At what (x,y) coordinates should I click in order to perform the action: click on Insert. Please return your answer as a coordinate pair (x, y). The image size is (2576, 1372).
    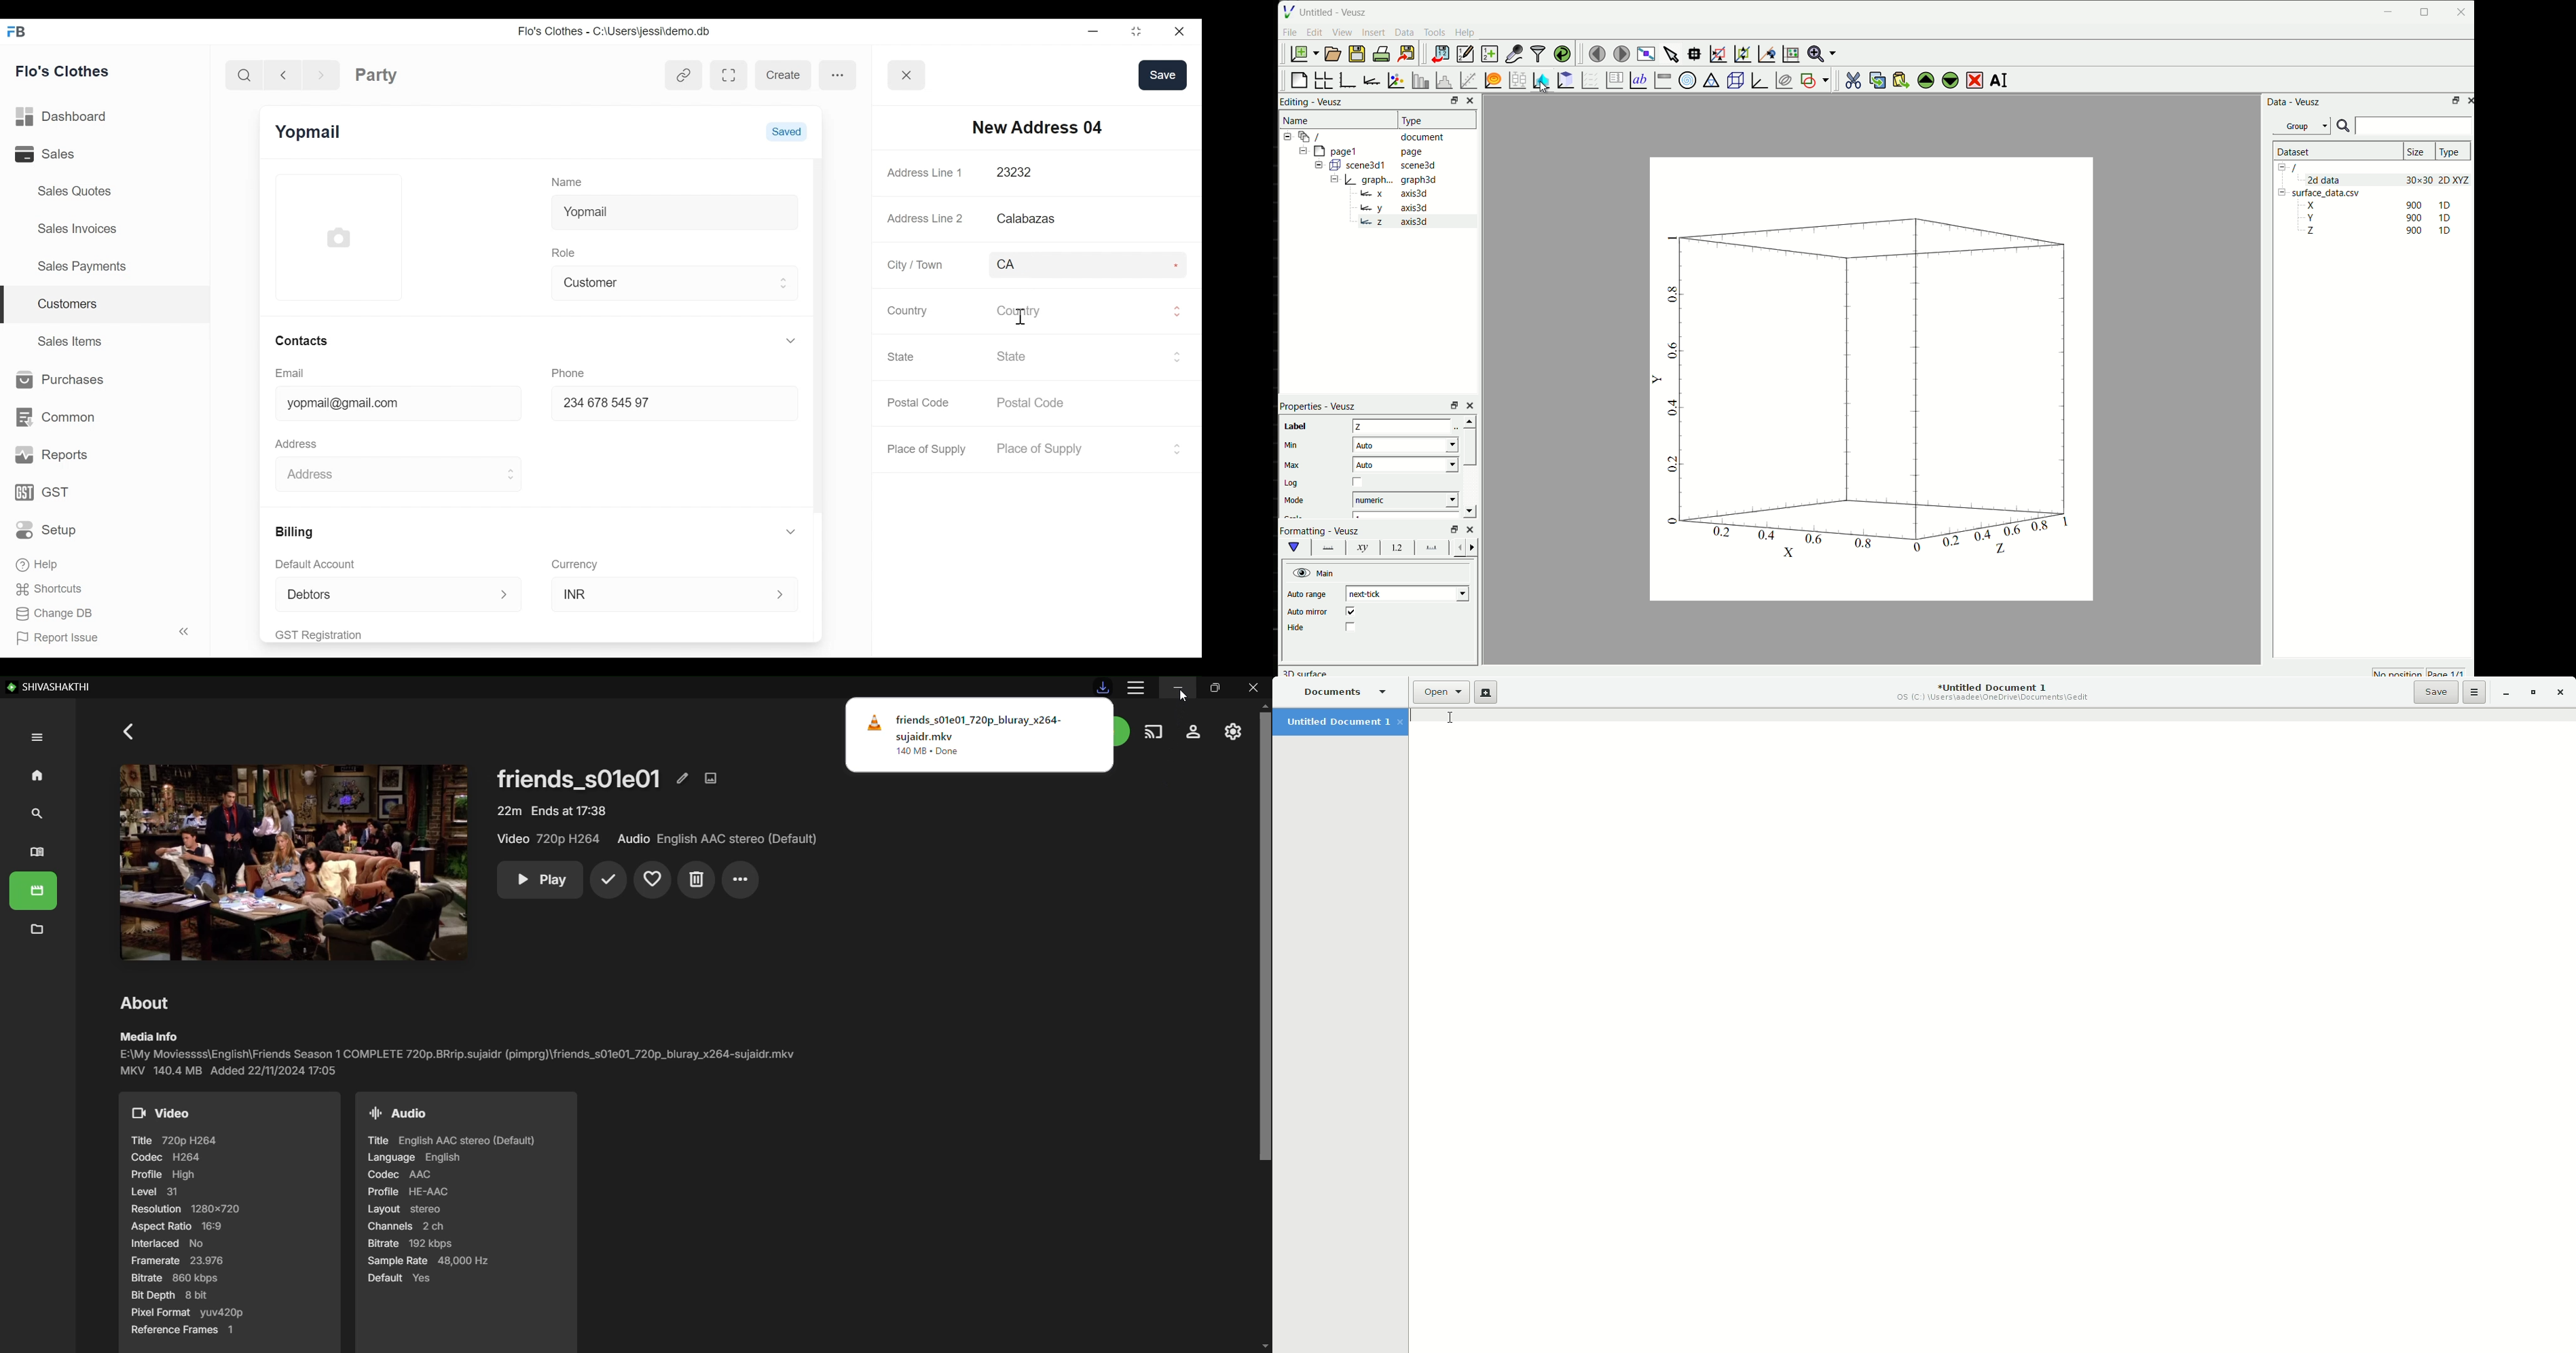
    Looking at the image, I should click on (1376, 33).